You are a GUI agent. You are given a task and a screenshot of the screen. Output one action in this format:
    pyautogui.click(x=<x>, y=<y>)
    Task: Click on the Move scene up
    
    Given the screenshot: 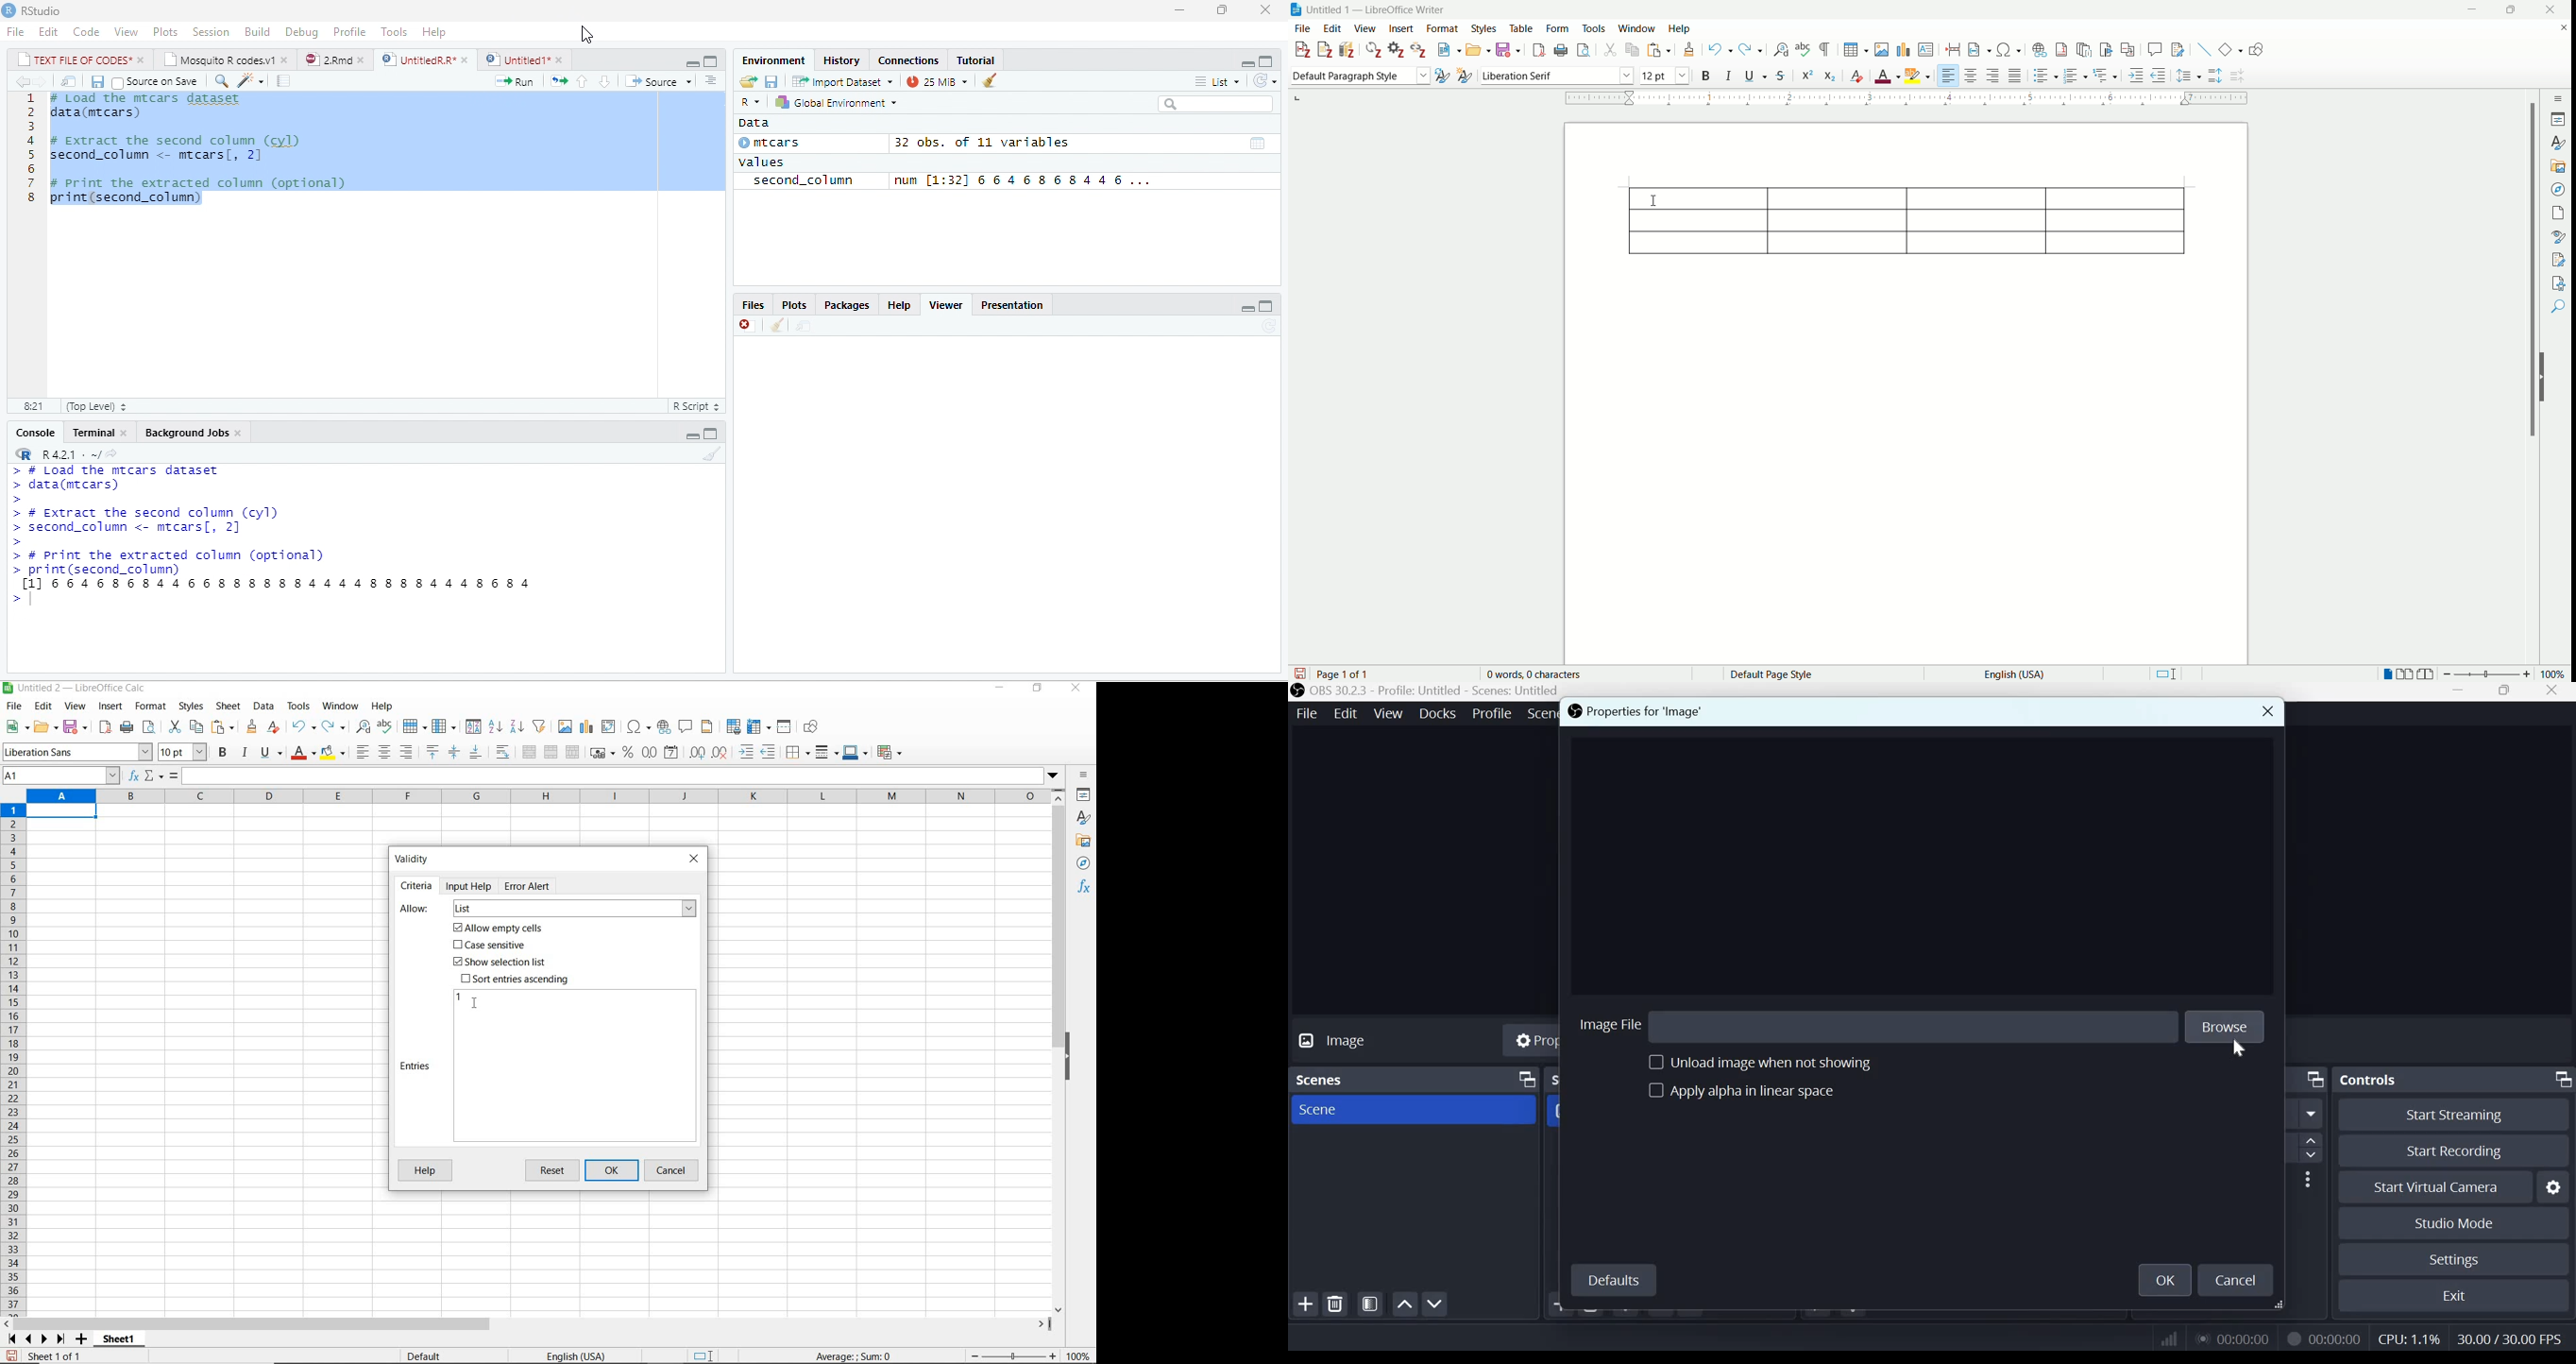 What is the action you would take?
    pyautogui.click(x=1405, y=1305)
    